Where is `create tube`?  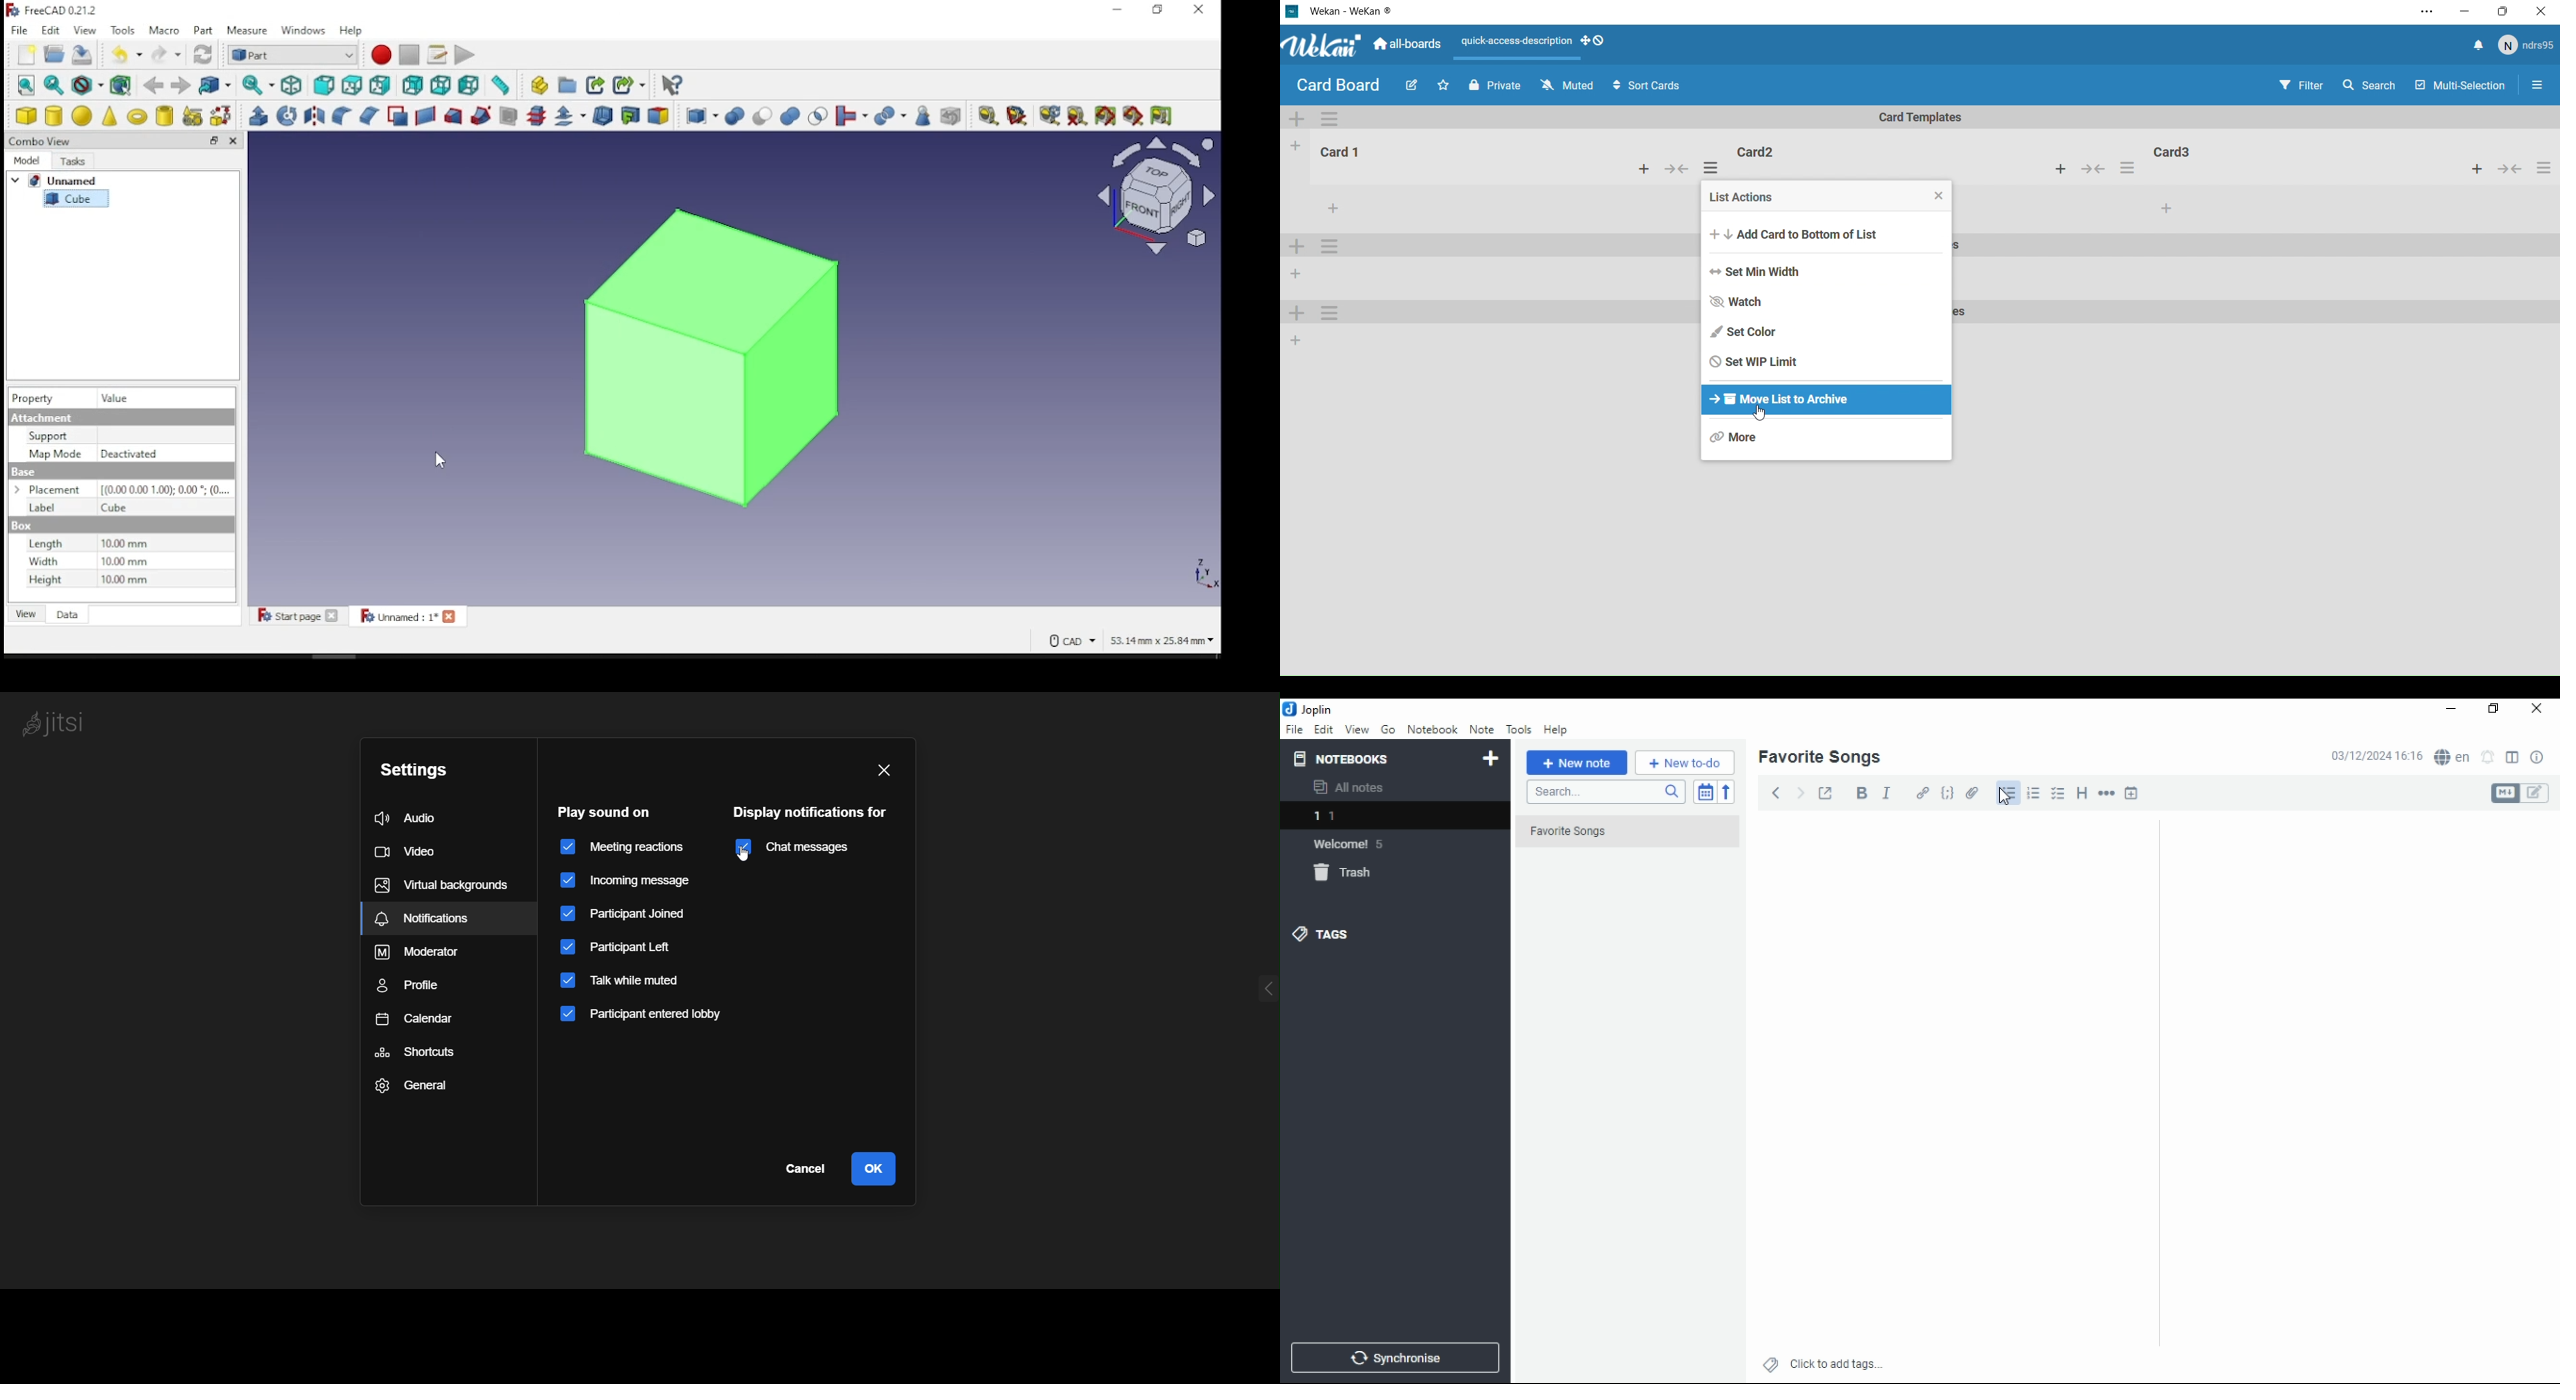
create tube is located at coordinates (165, 115).